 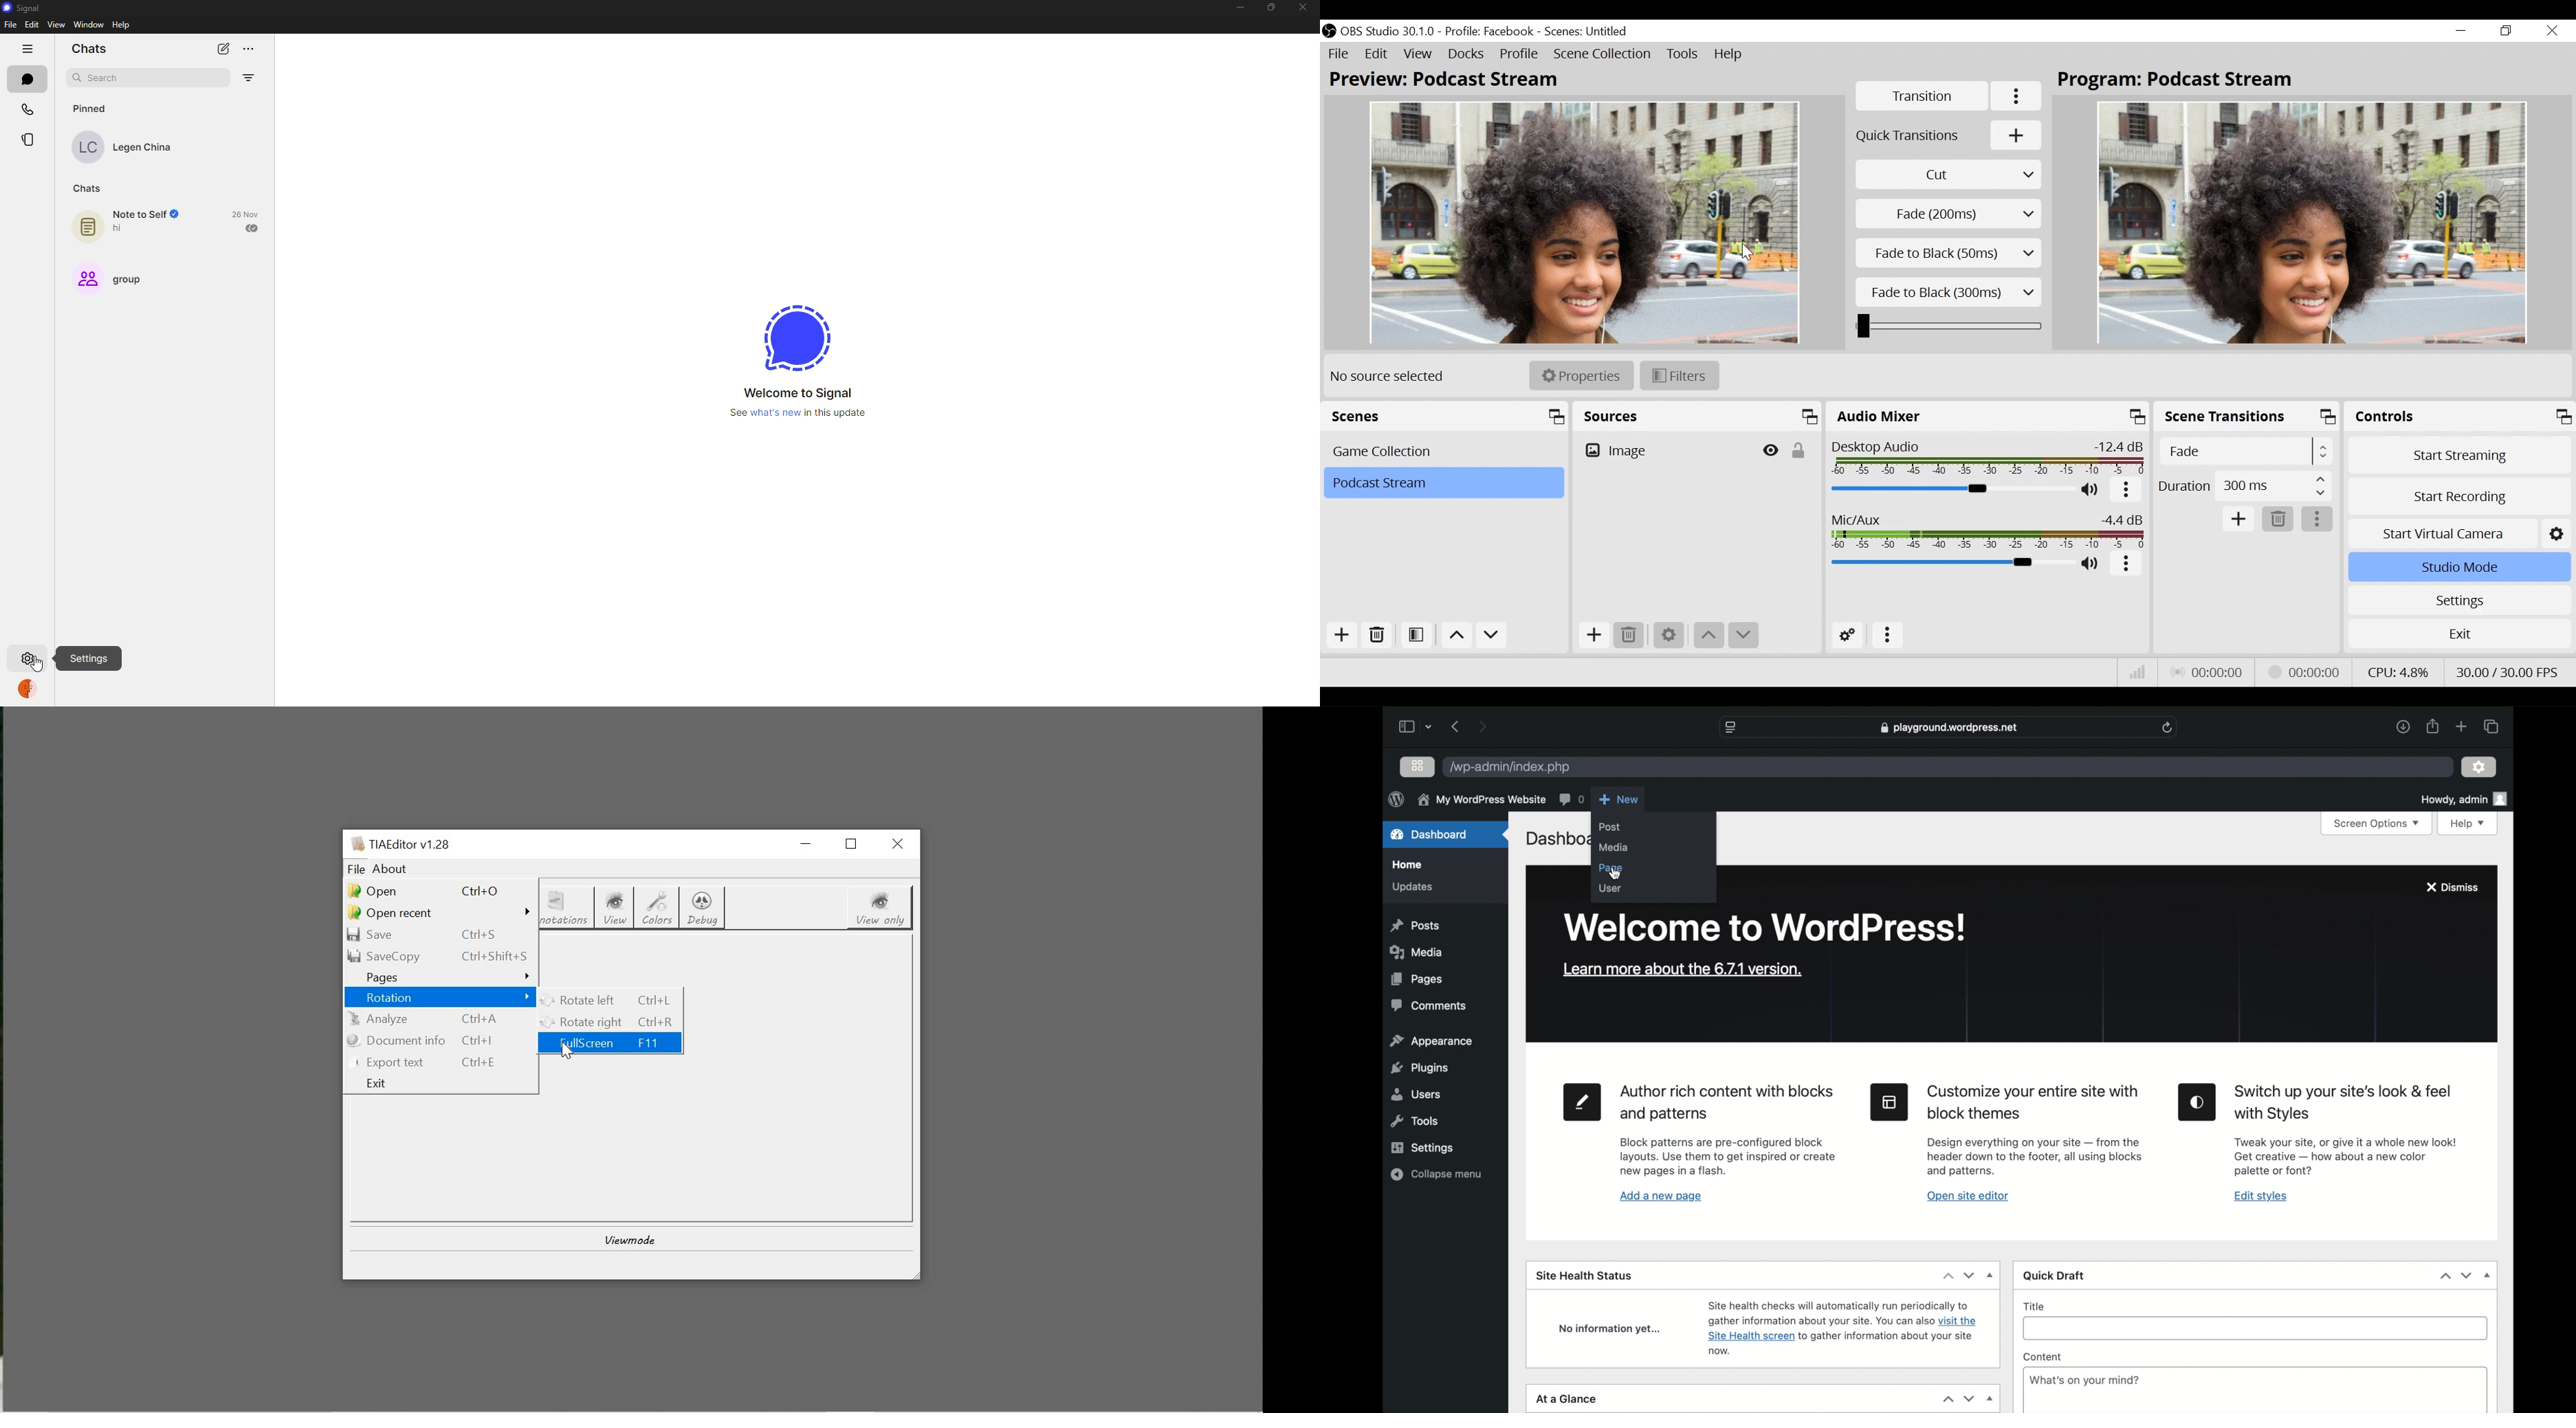 I want to click on Restore, so click(x=2505, y=31).